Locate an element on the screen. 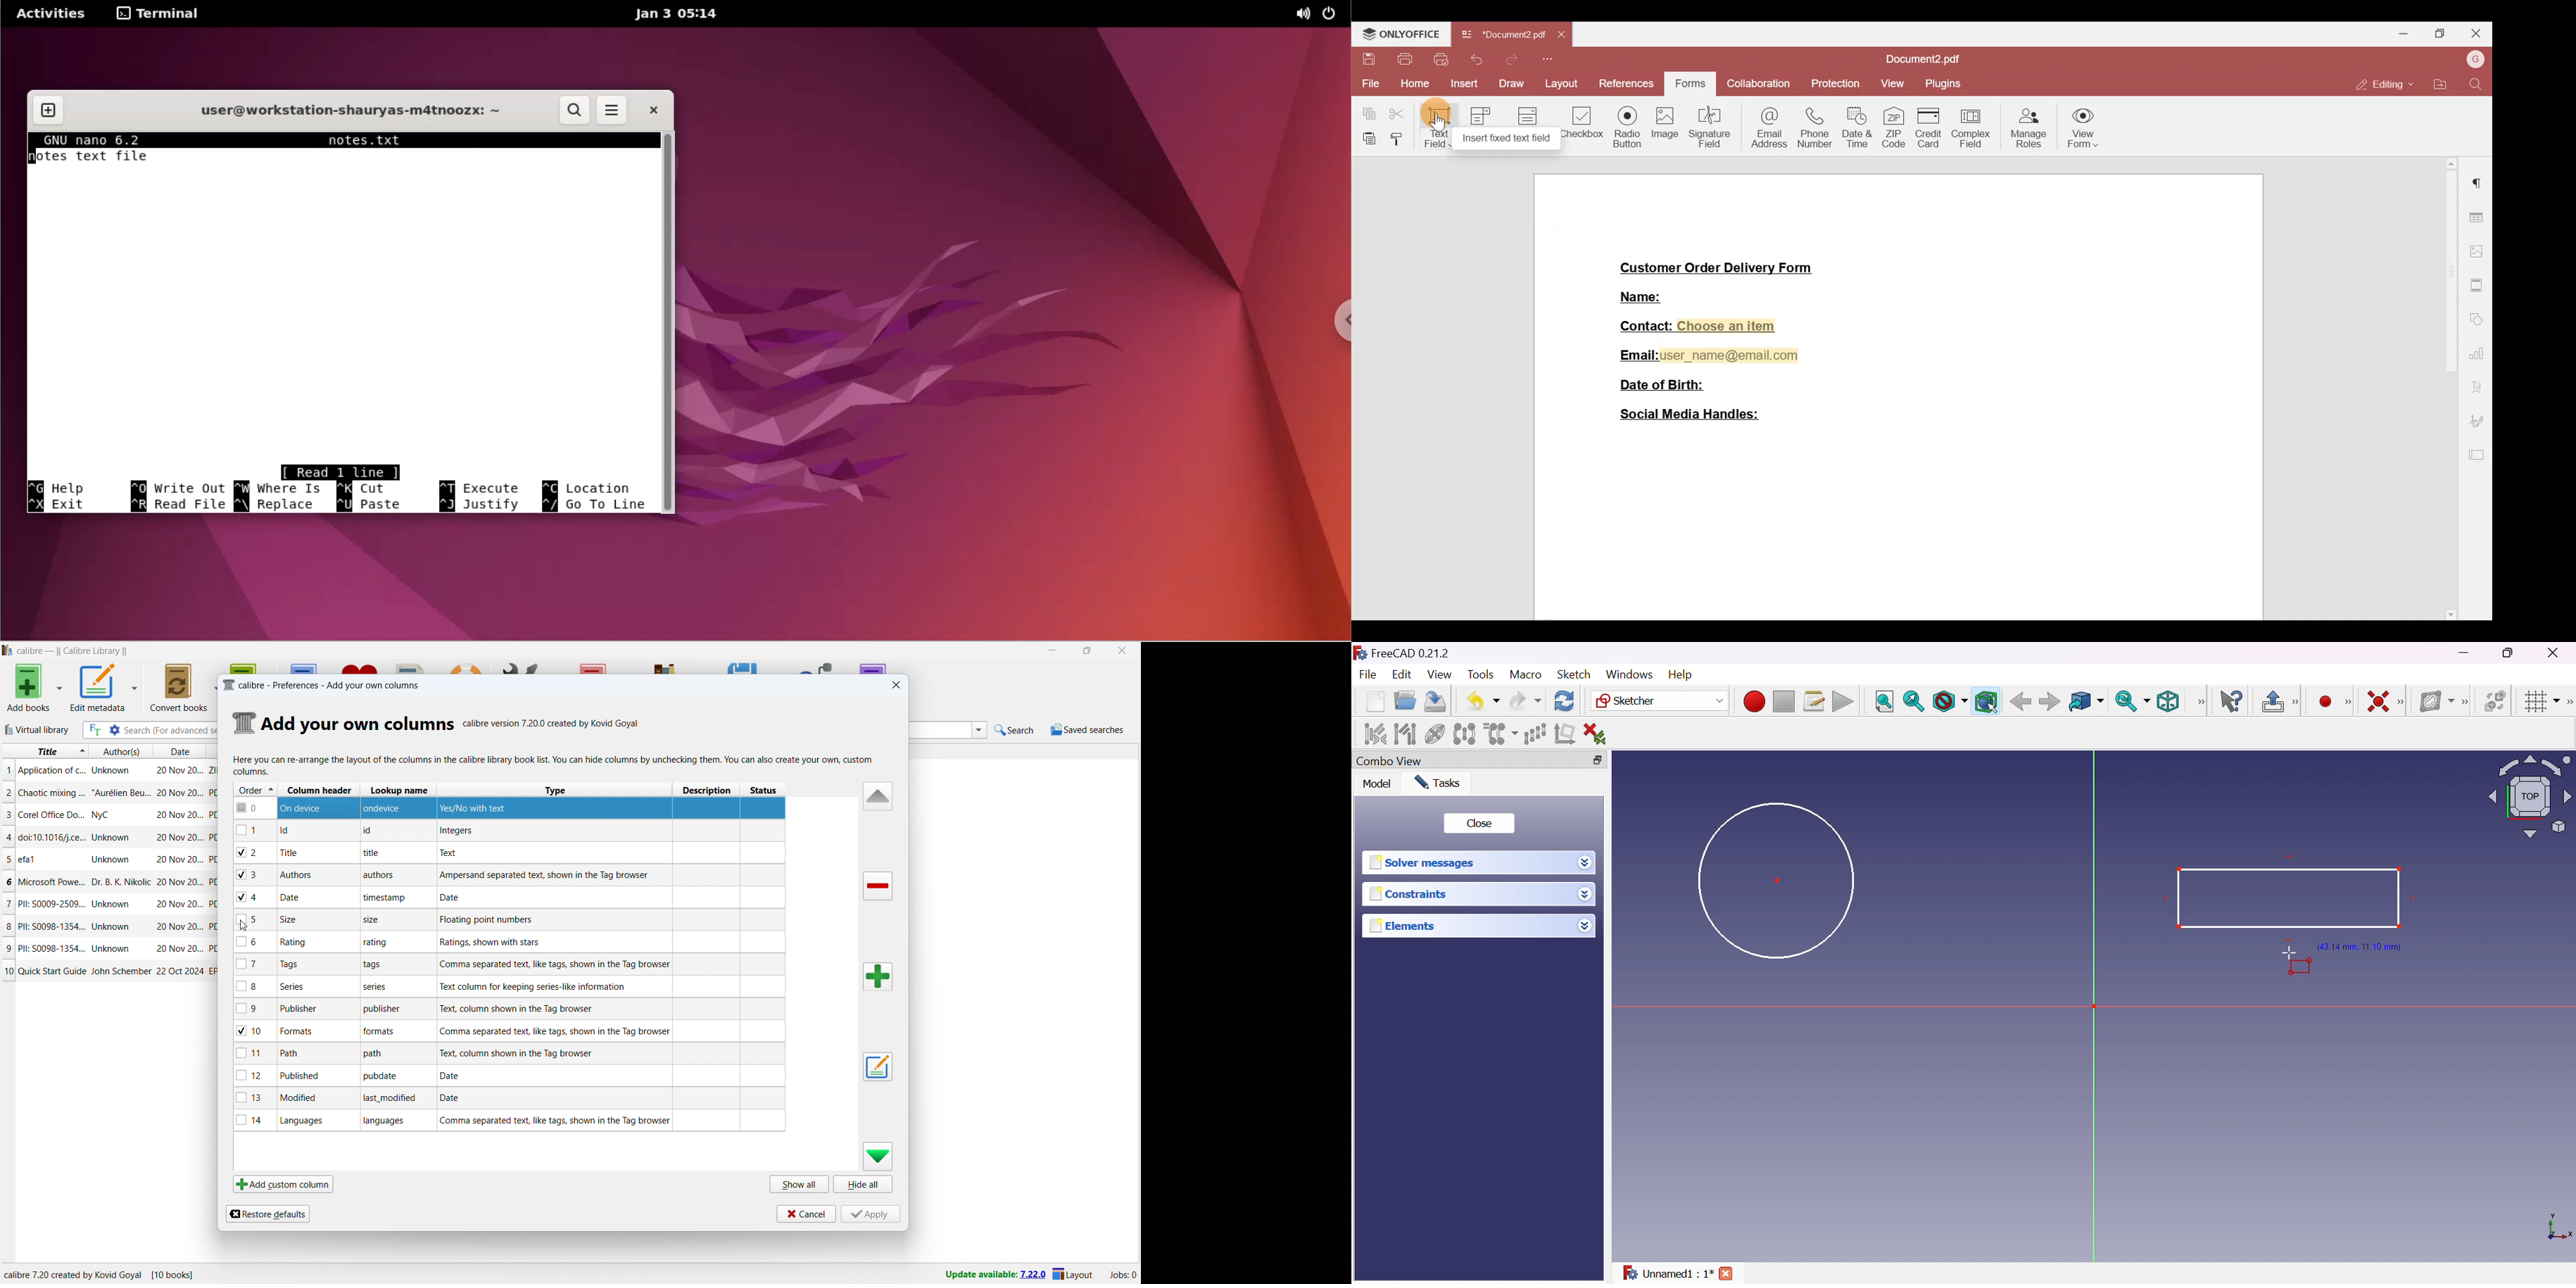  Credit card is located at coordinates (1927, 127).